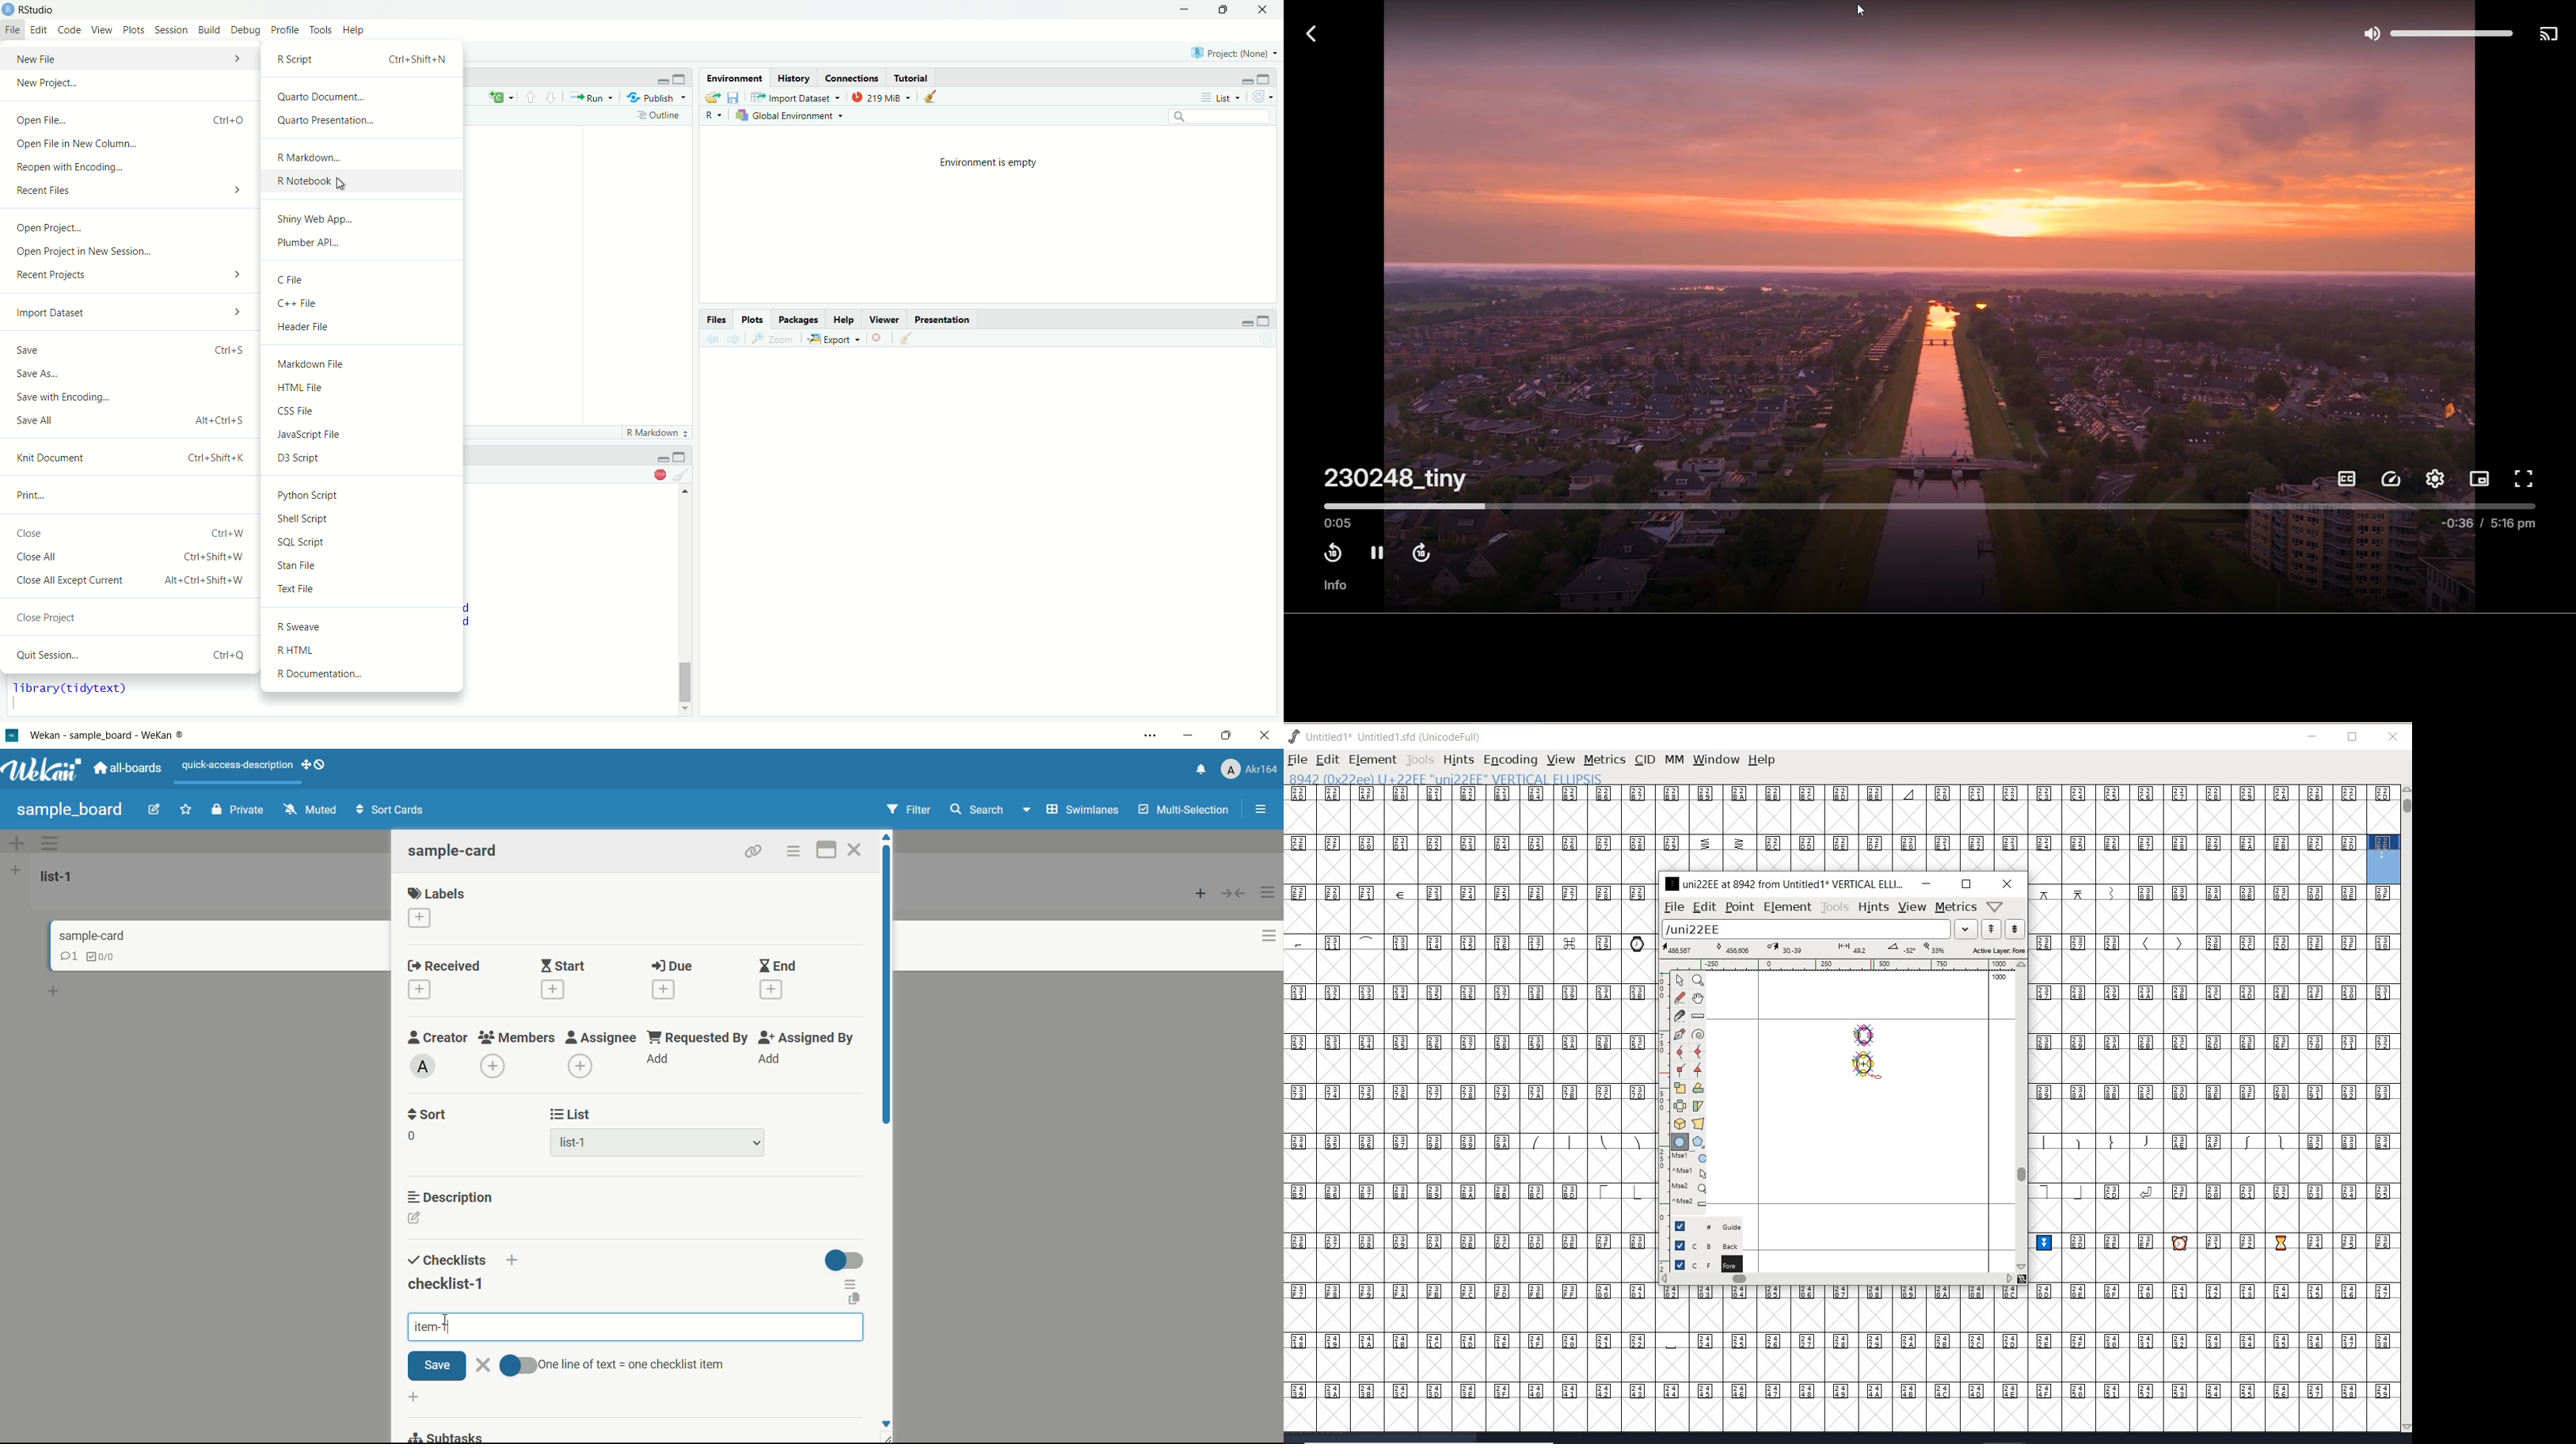 The image size is (2576, 1456). I want to click on sample-card, so click(96, 935).